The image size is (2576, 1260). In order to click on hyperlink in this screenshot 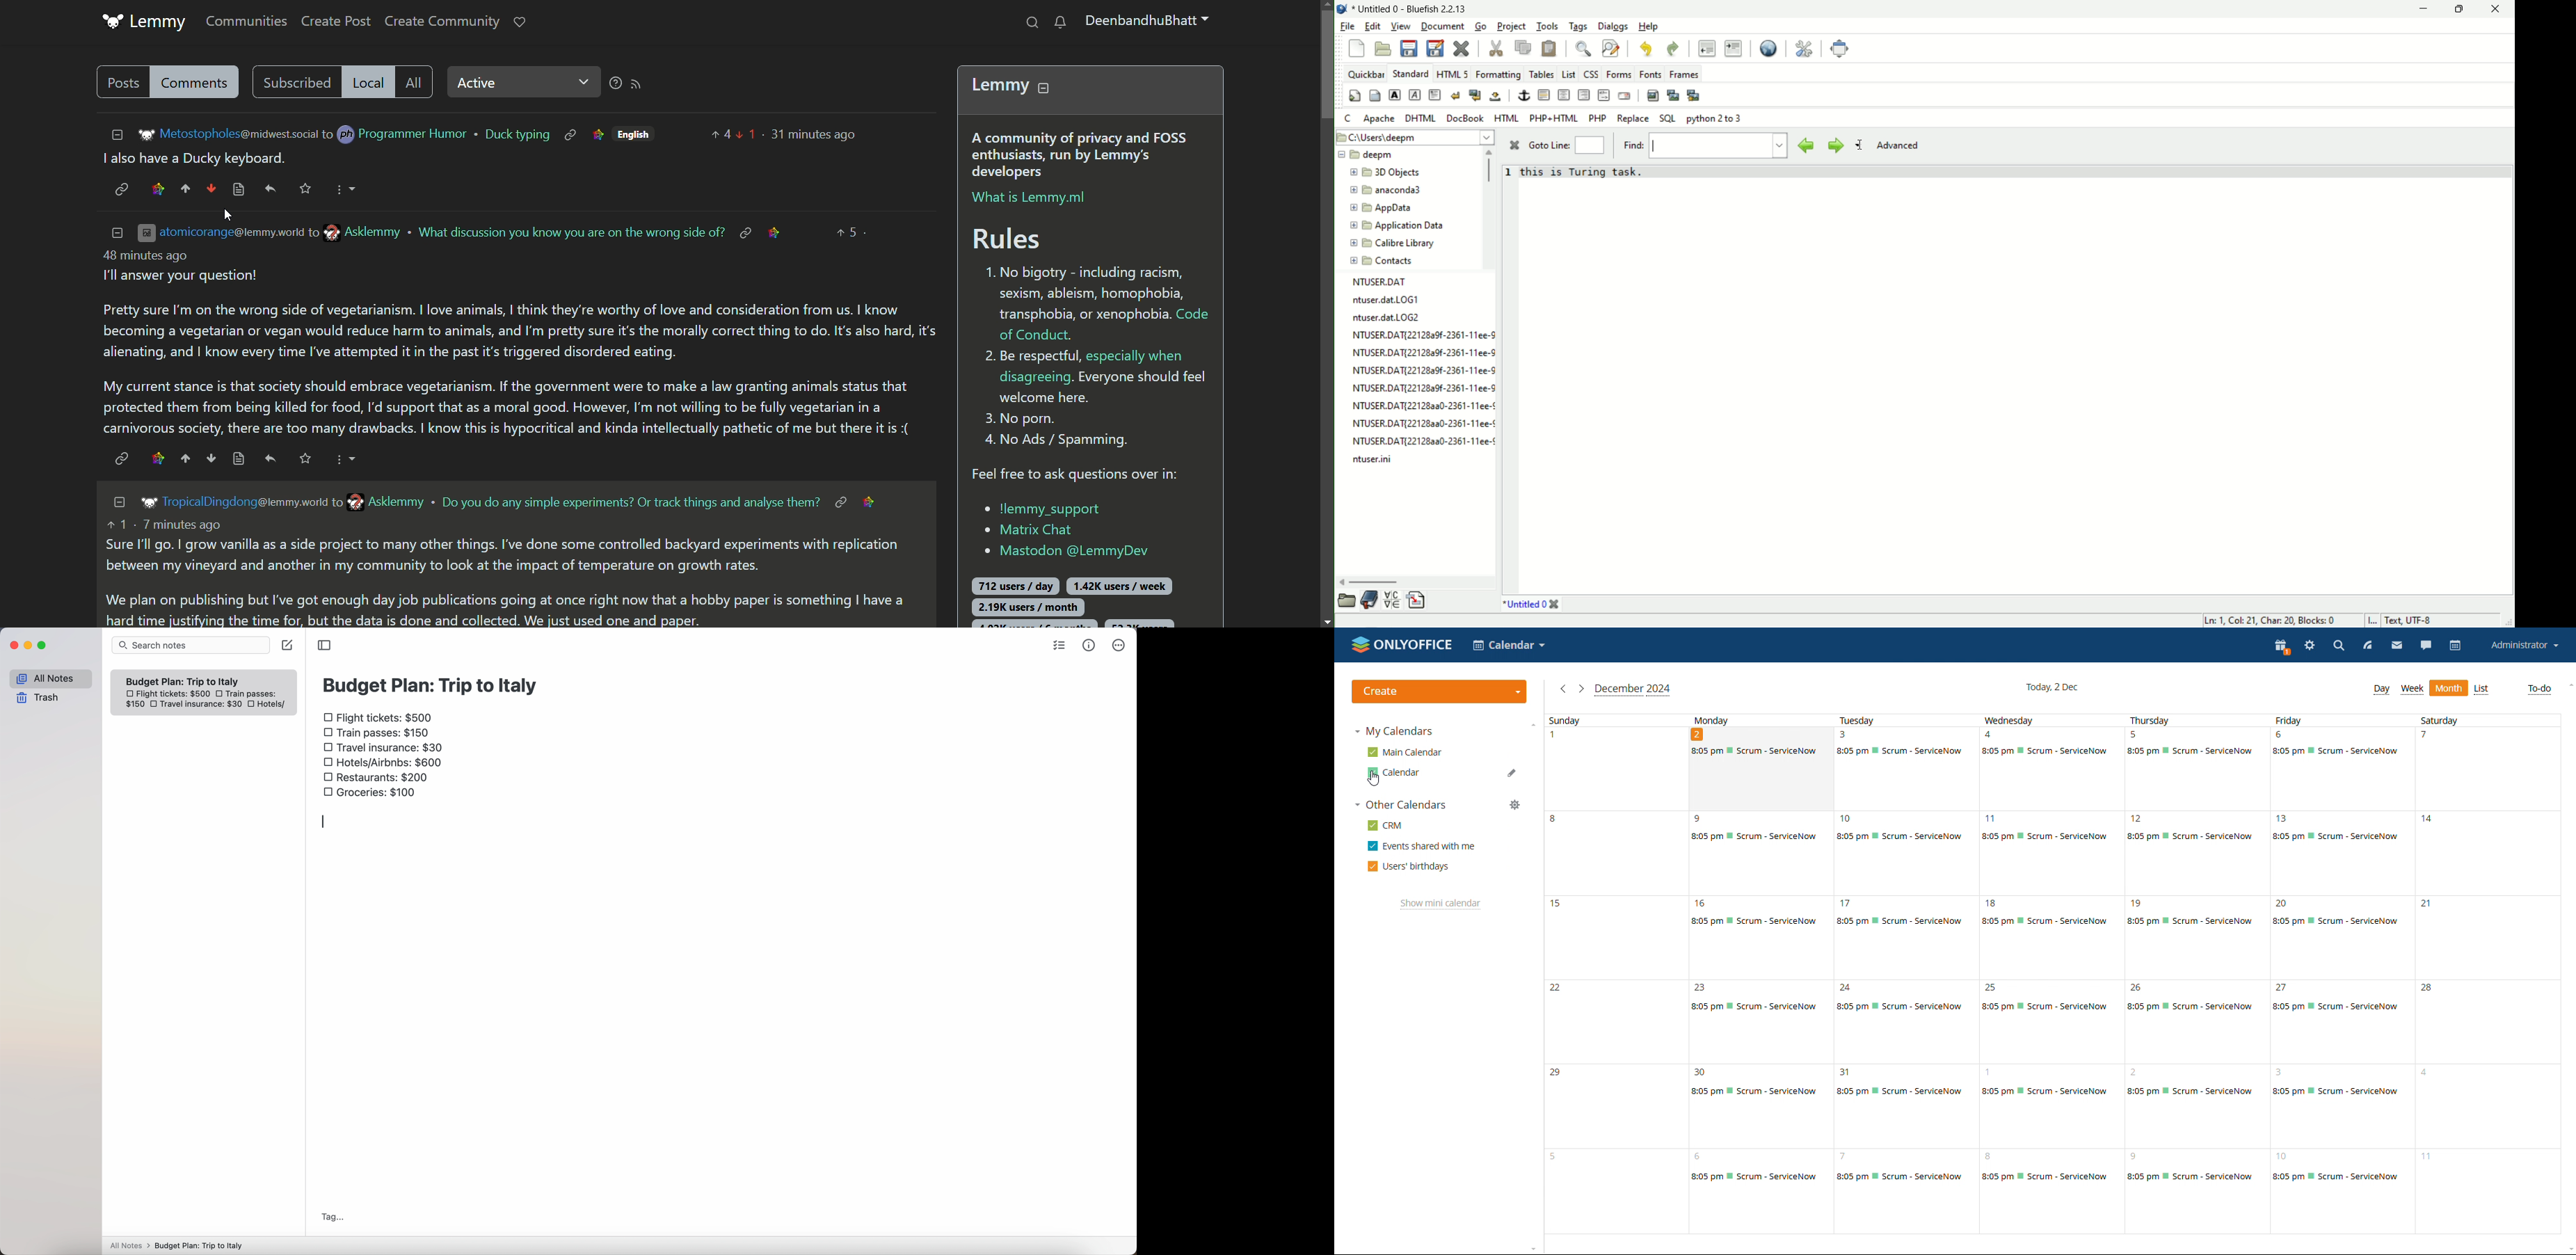, I will do `click(838, 501)`.